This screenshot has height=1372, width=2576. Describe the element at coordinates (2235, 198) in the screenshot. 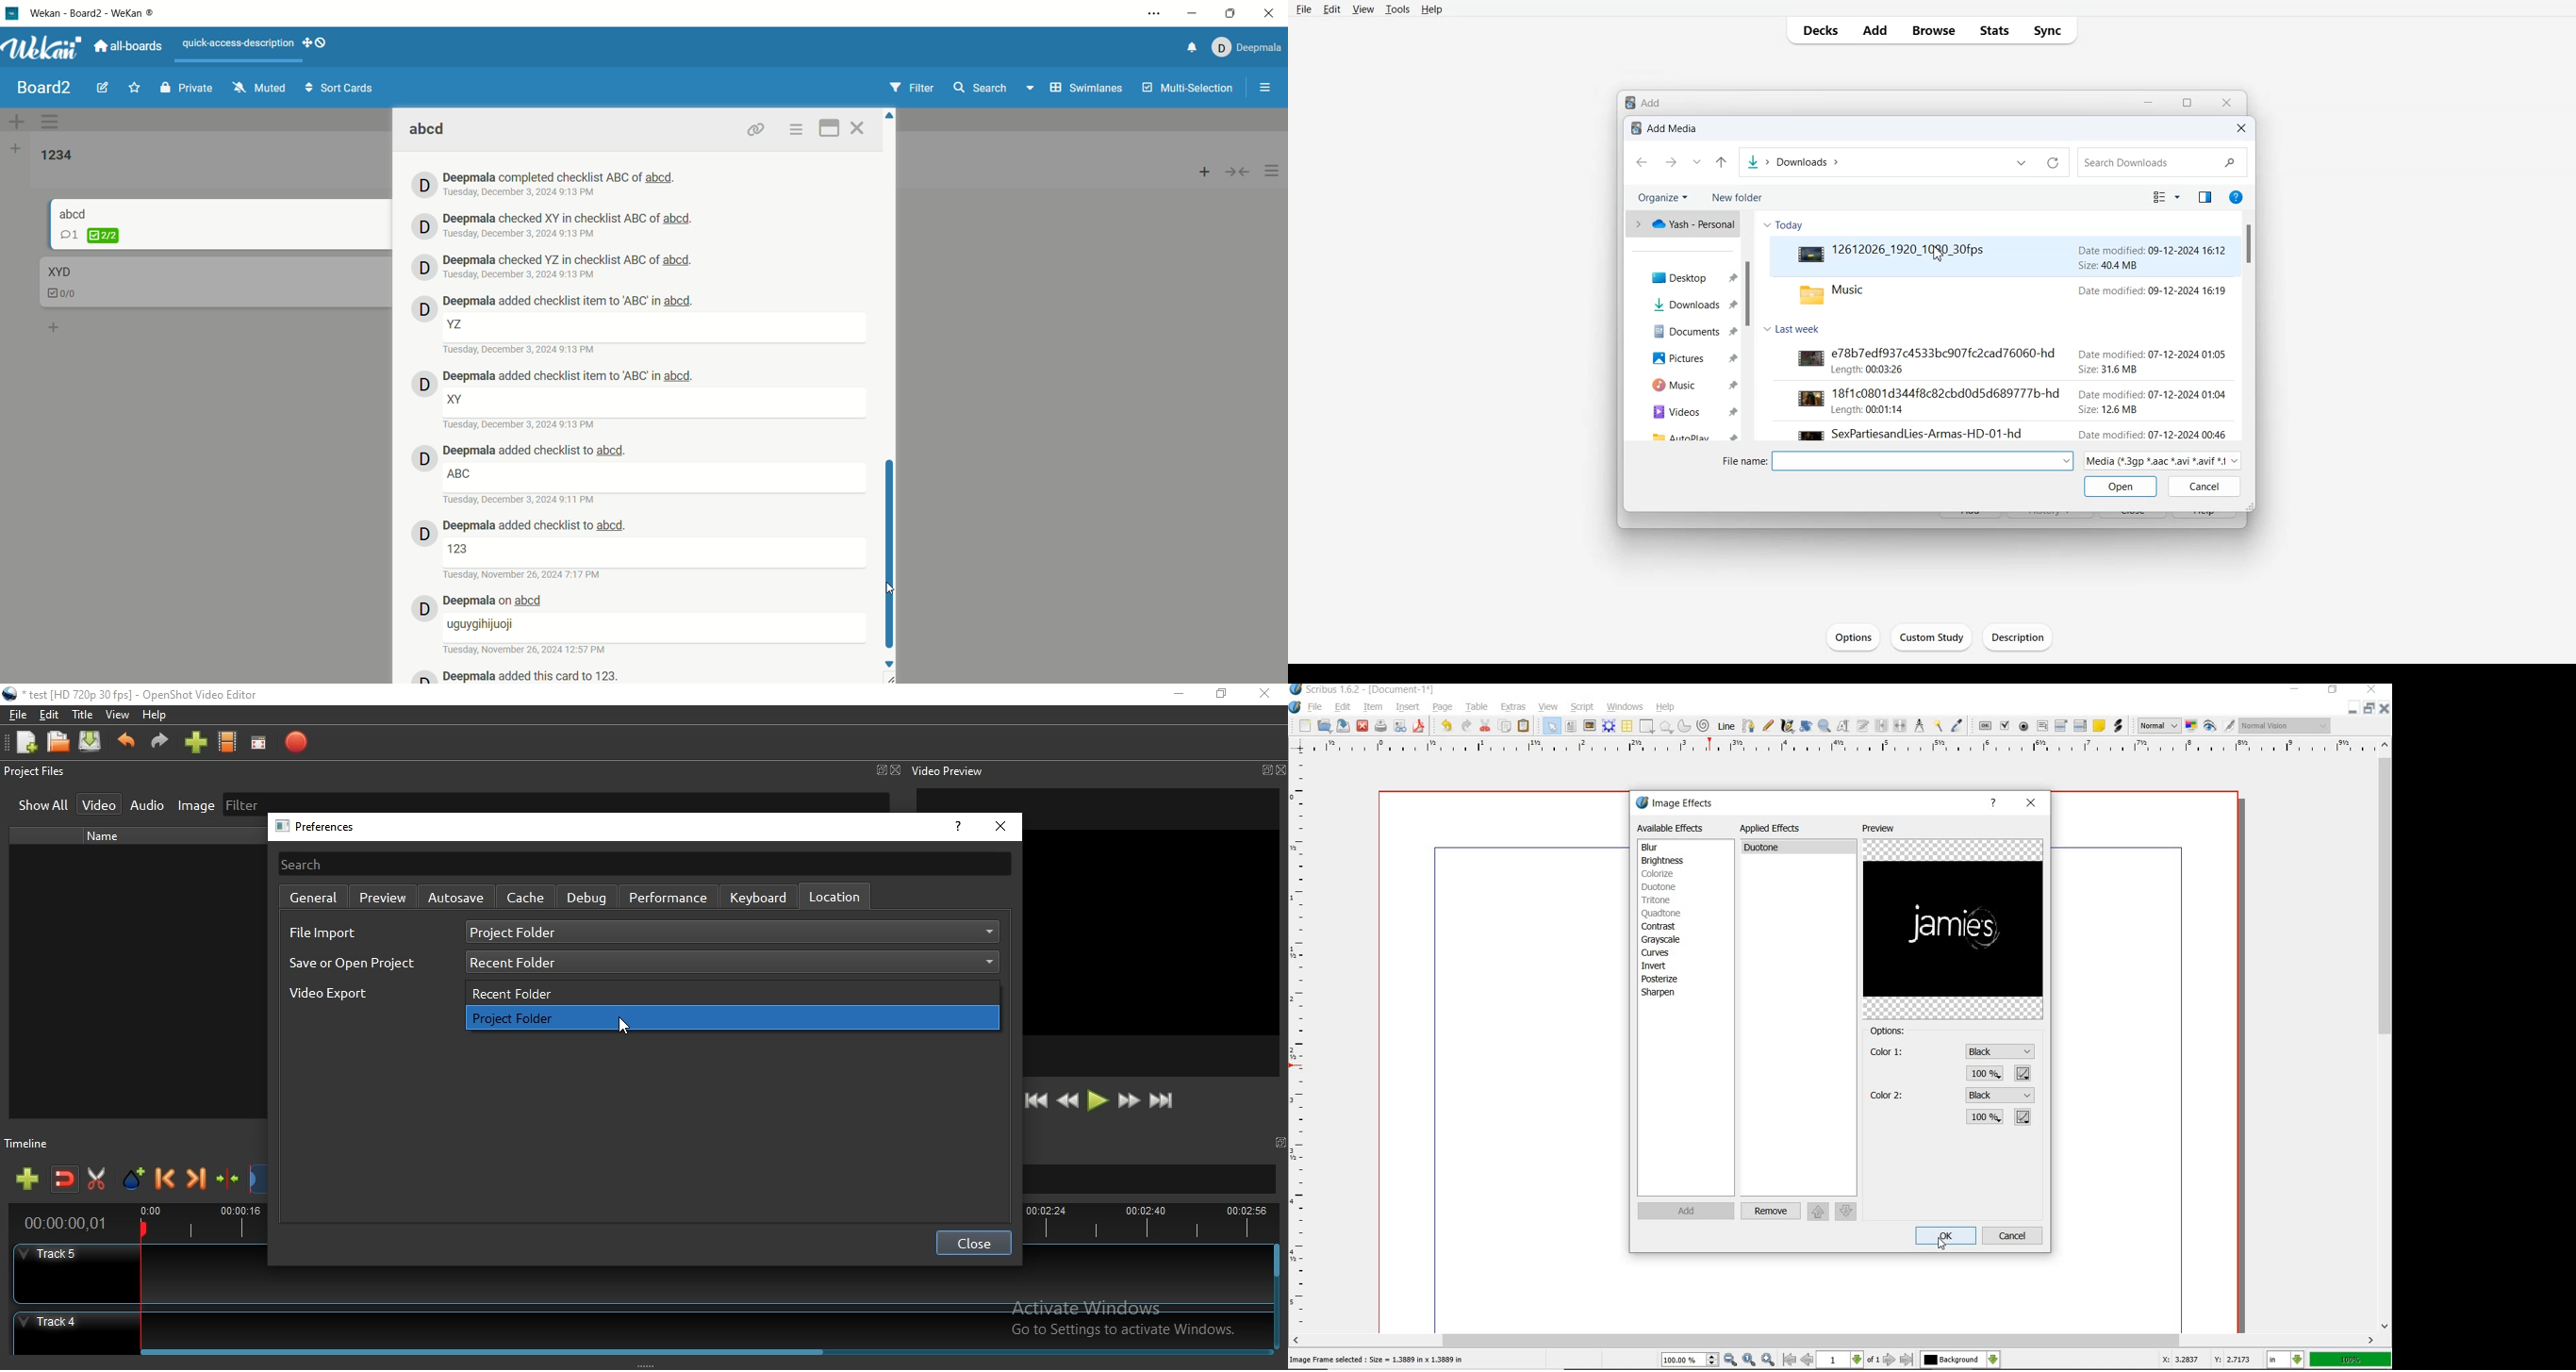

I see `Get Help` at that location.